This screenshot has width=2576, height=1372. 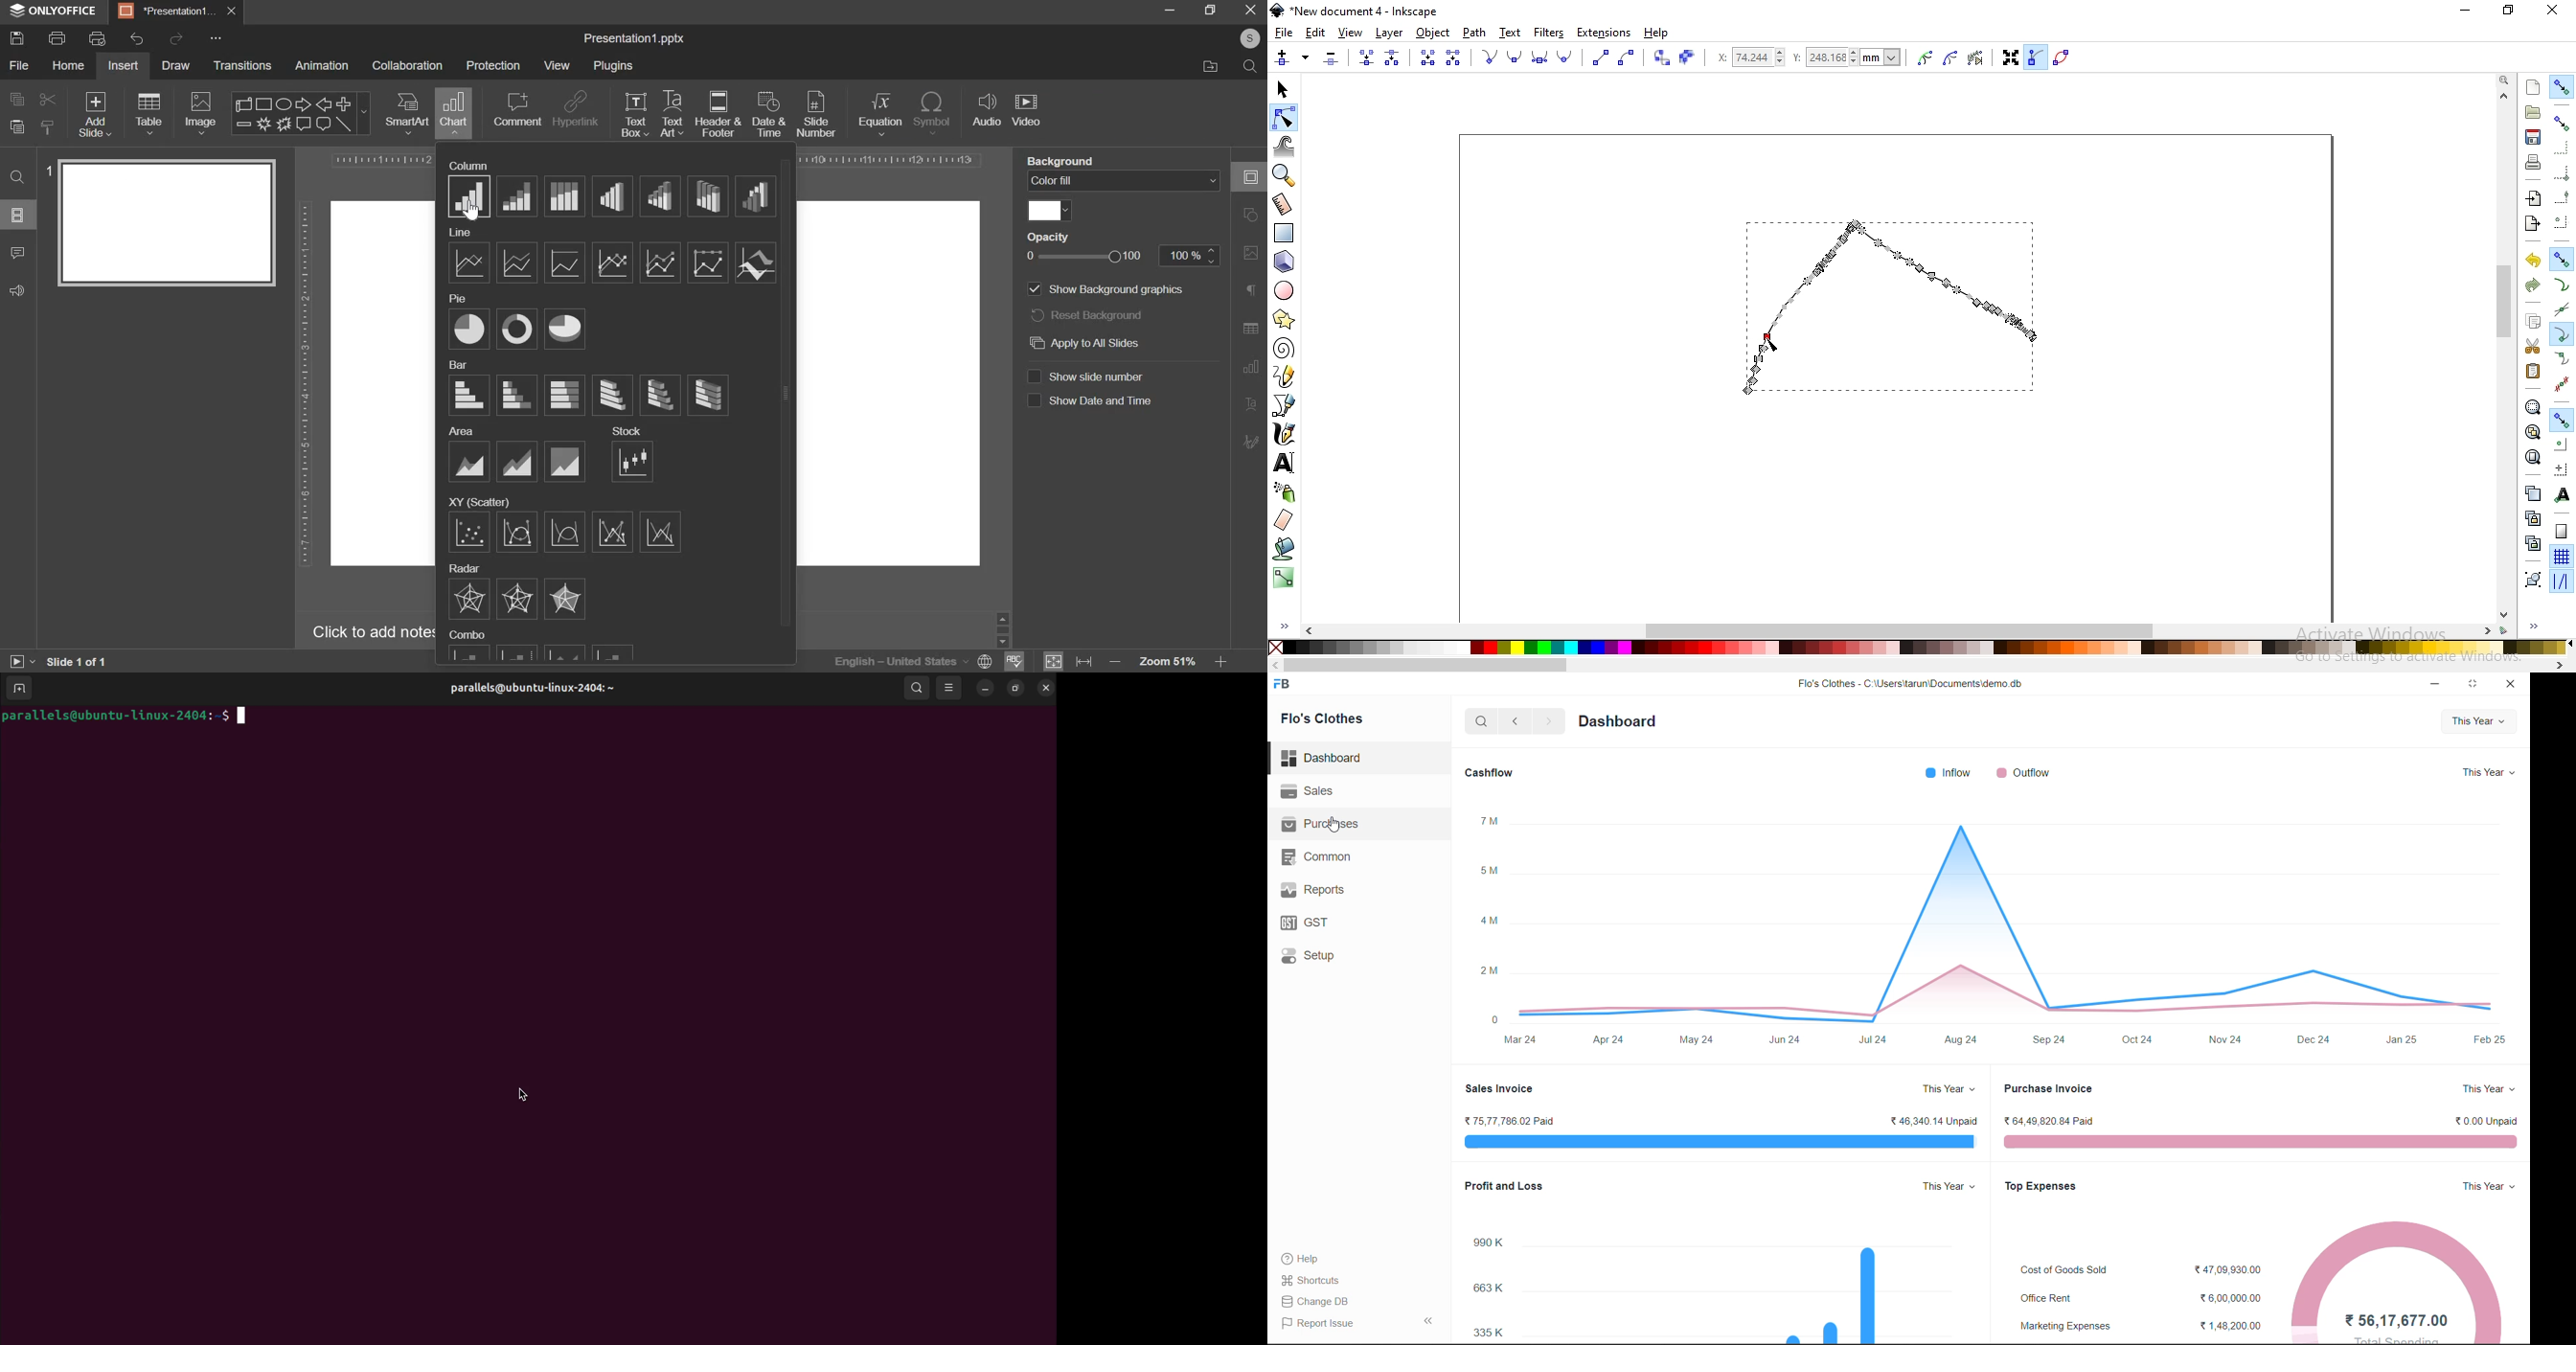 What do you see at coordinates (2142, 1327) in the screenshot?
I see `Marketing Expenses ₹1,48,200.00` at bounding box center [2142, 1327].